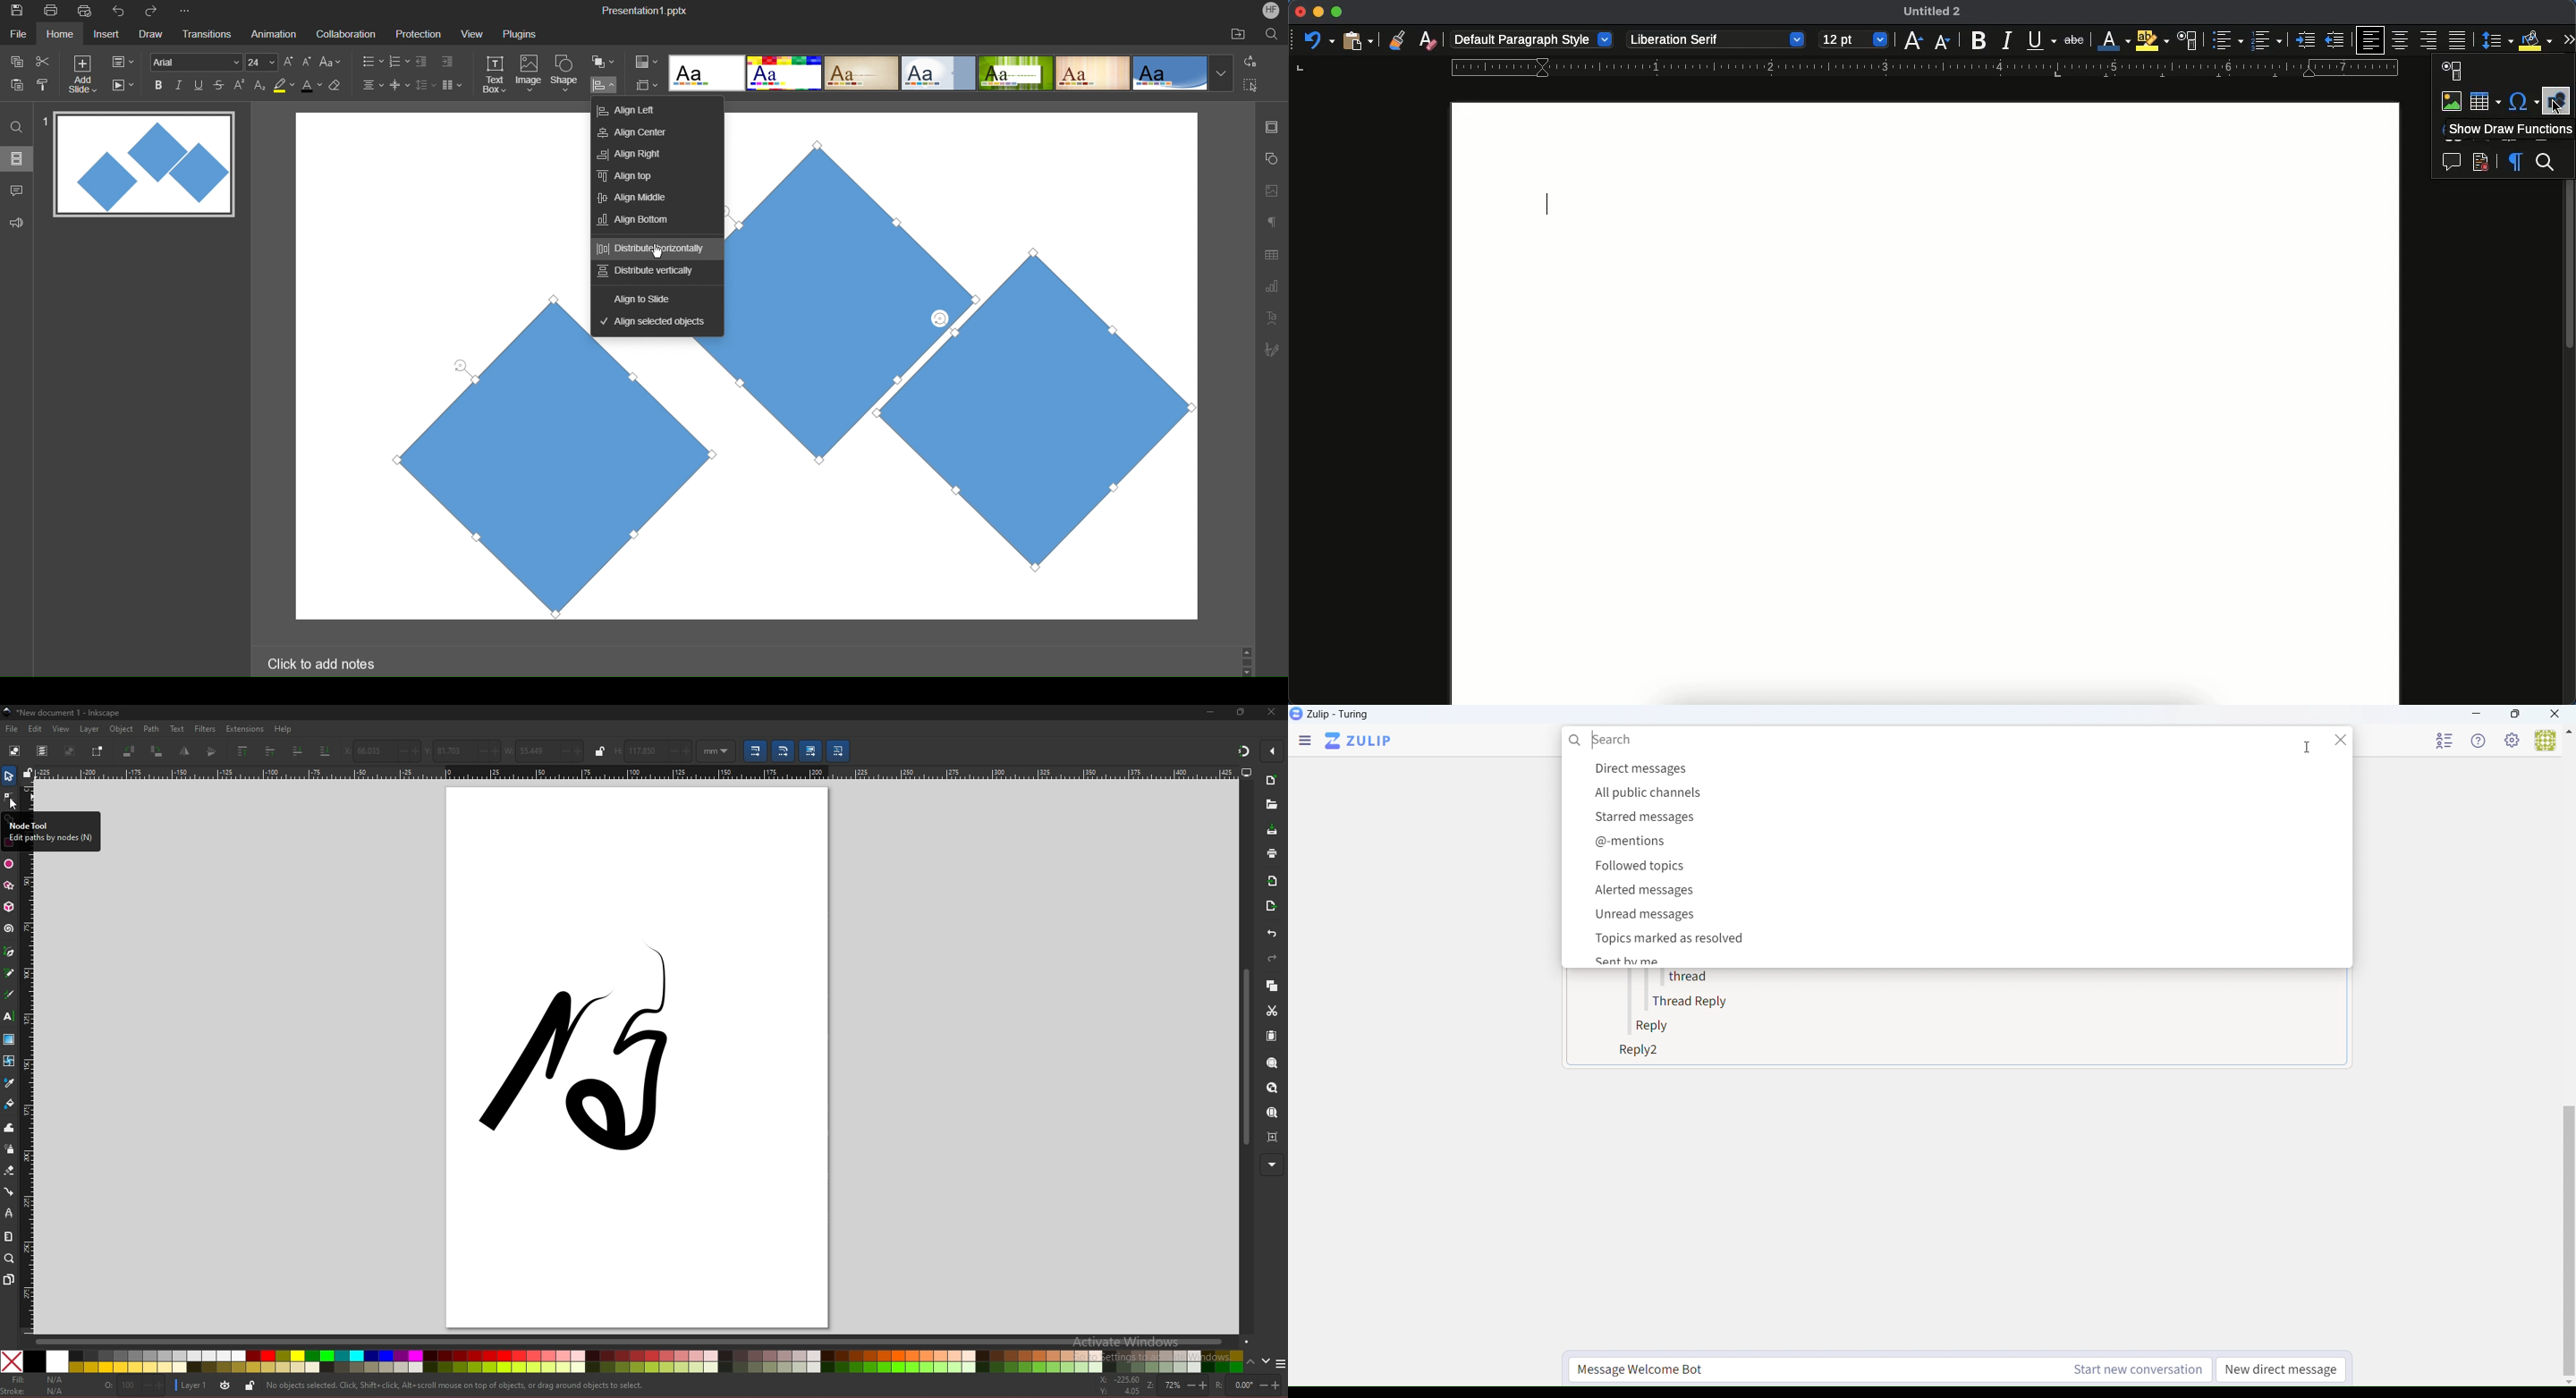 The height and width of the screenshot is (1400, 2576). Describe the element at coordinates (1855, 40) in the screenshot. I see `12 pt - size` at that location.